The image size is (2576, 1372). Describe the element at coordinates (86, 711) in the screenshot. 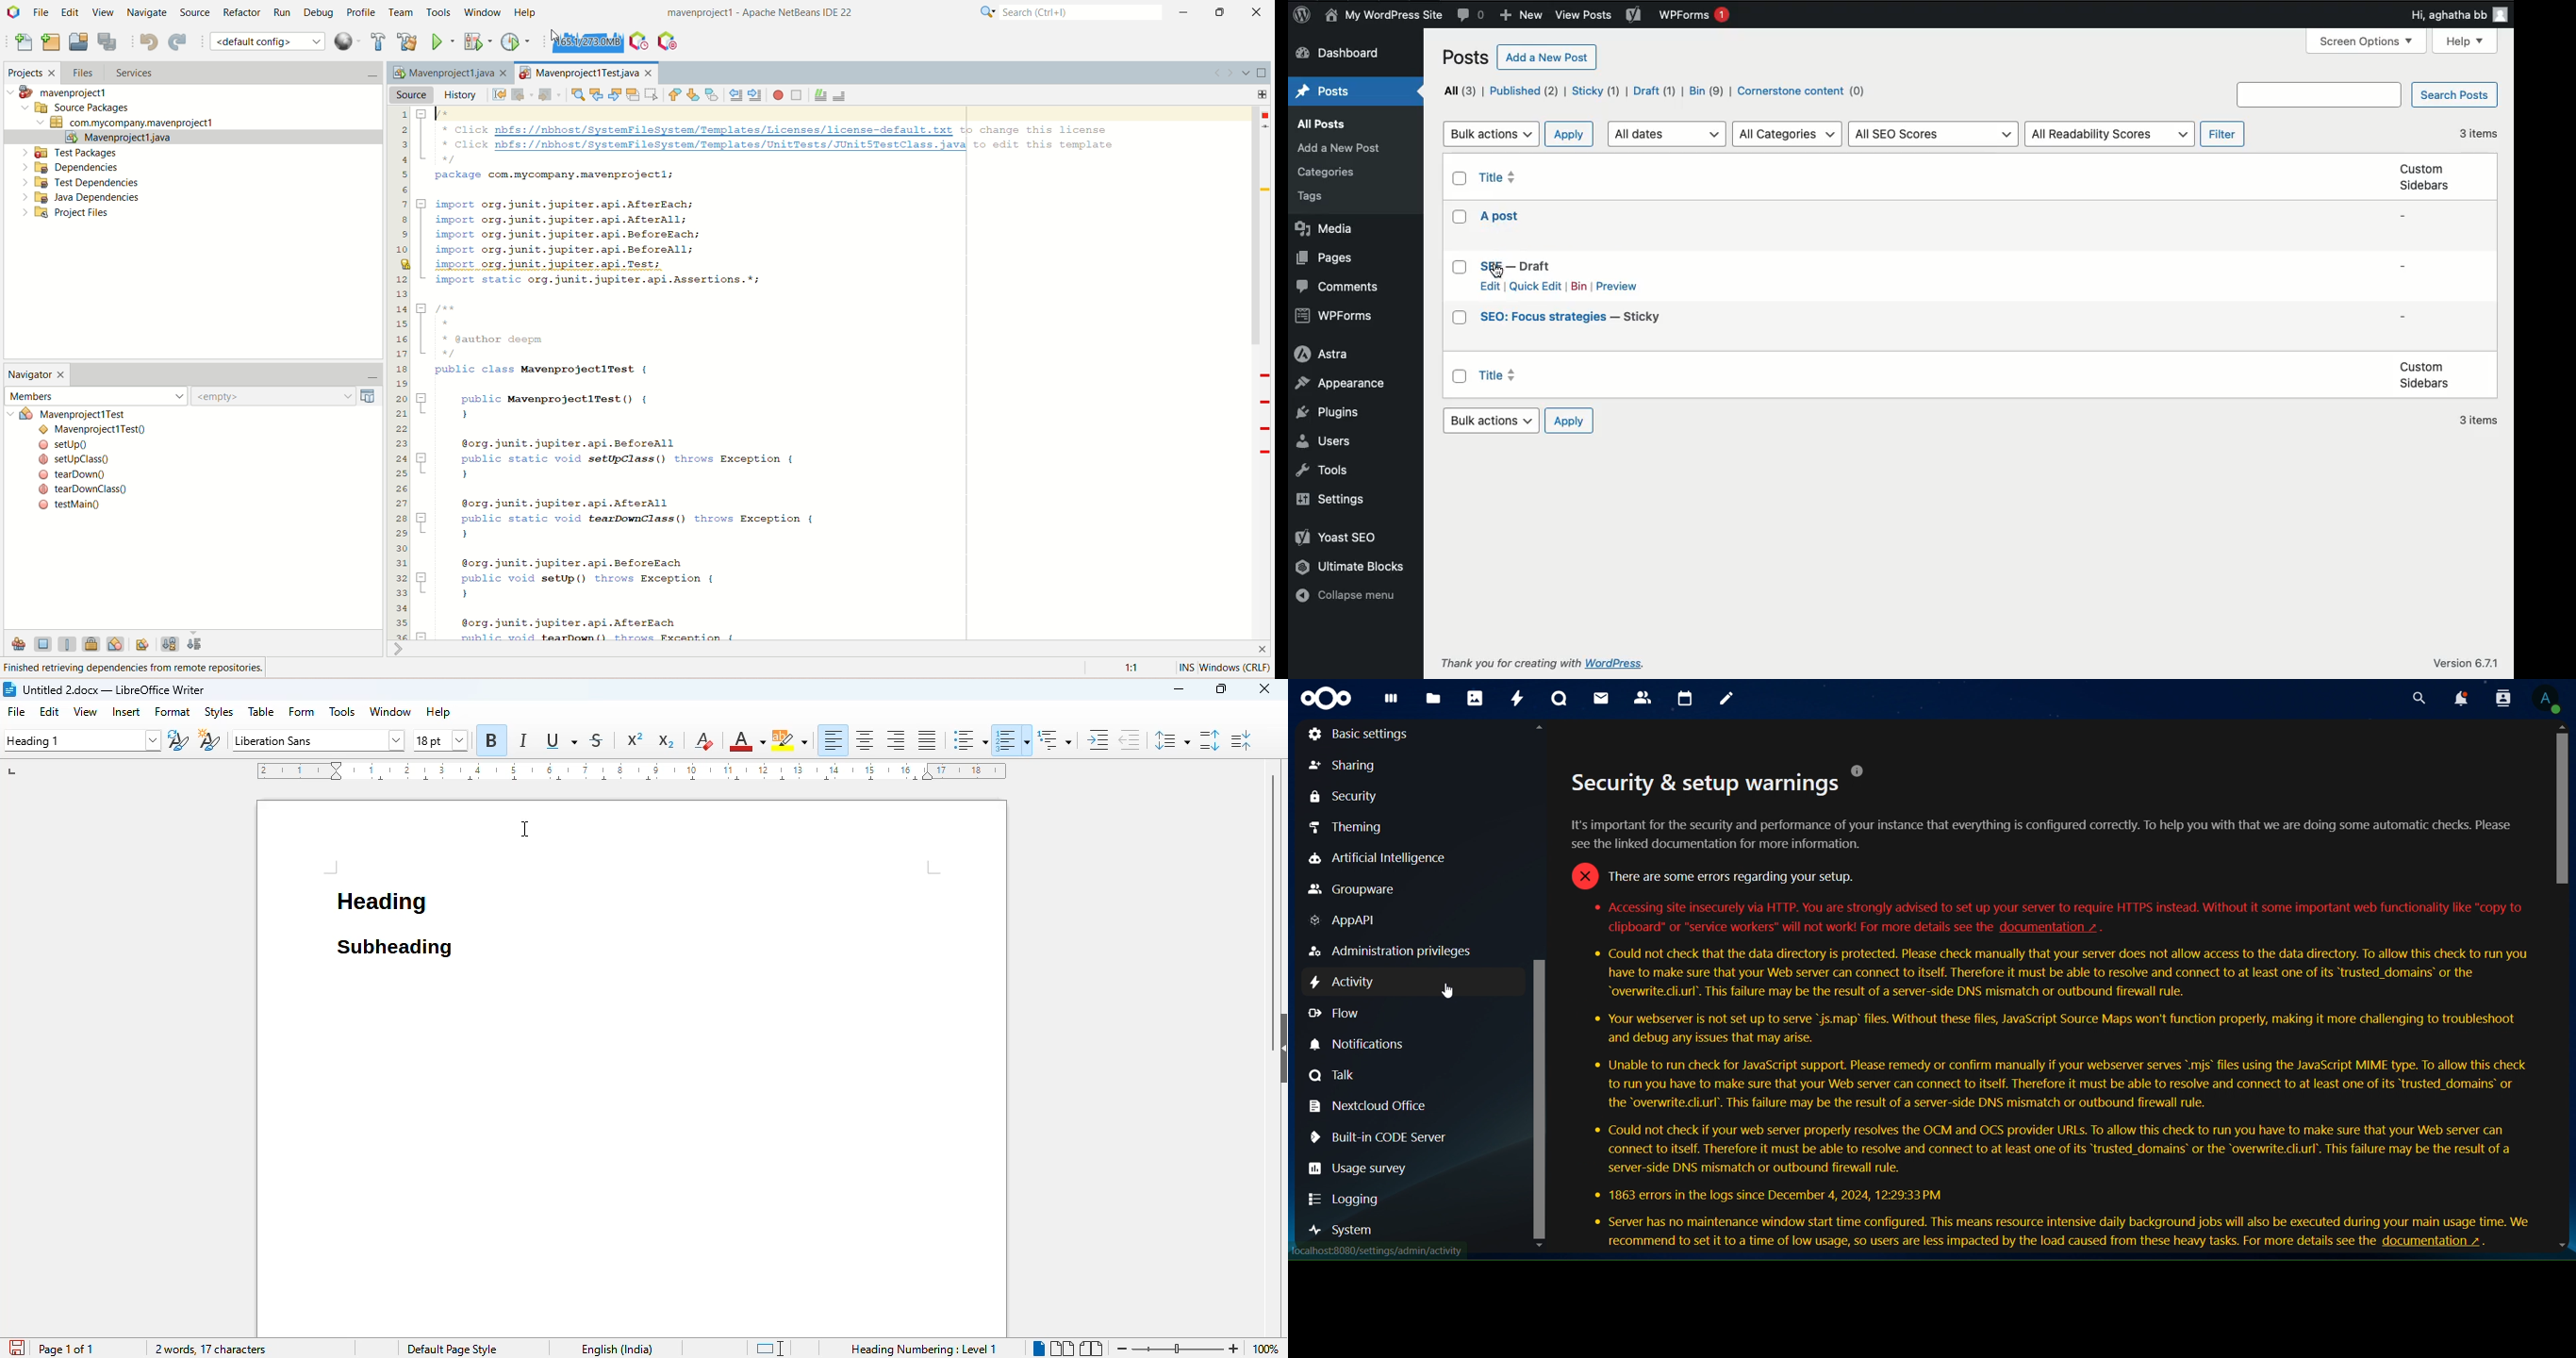

I see `view` at that location.